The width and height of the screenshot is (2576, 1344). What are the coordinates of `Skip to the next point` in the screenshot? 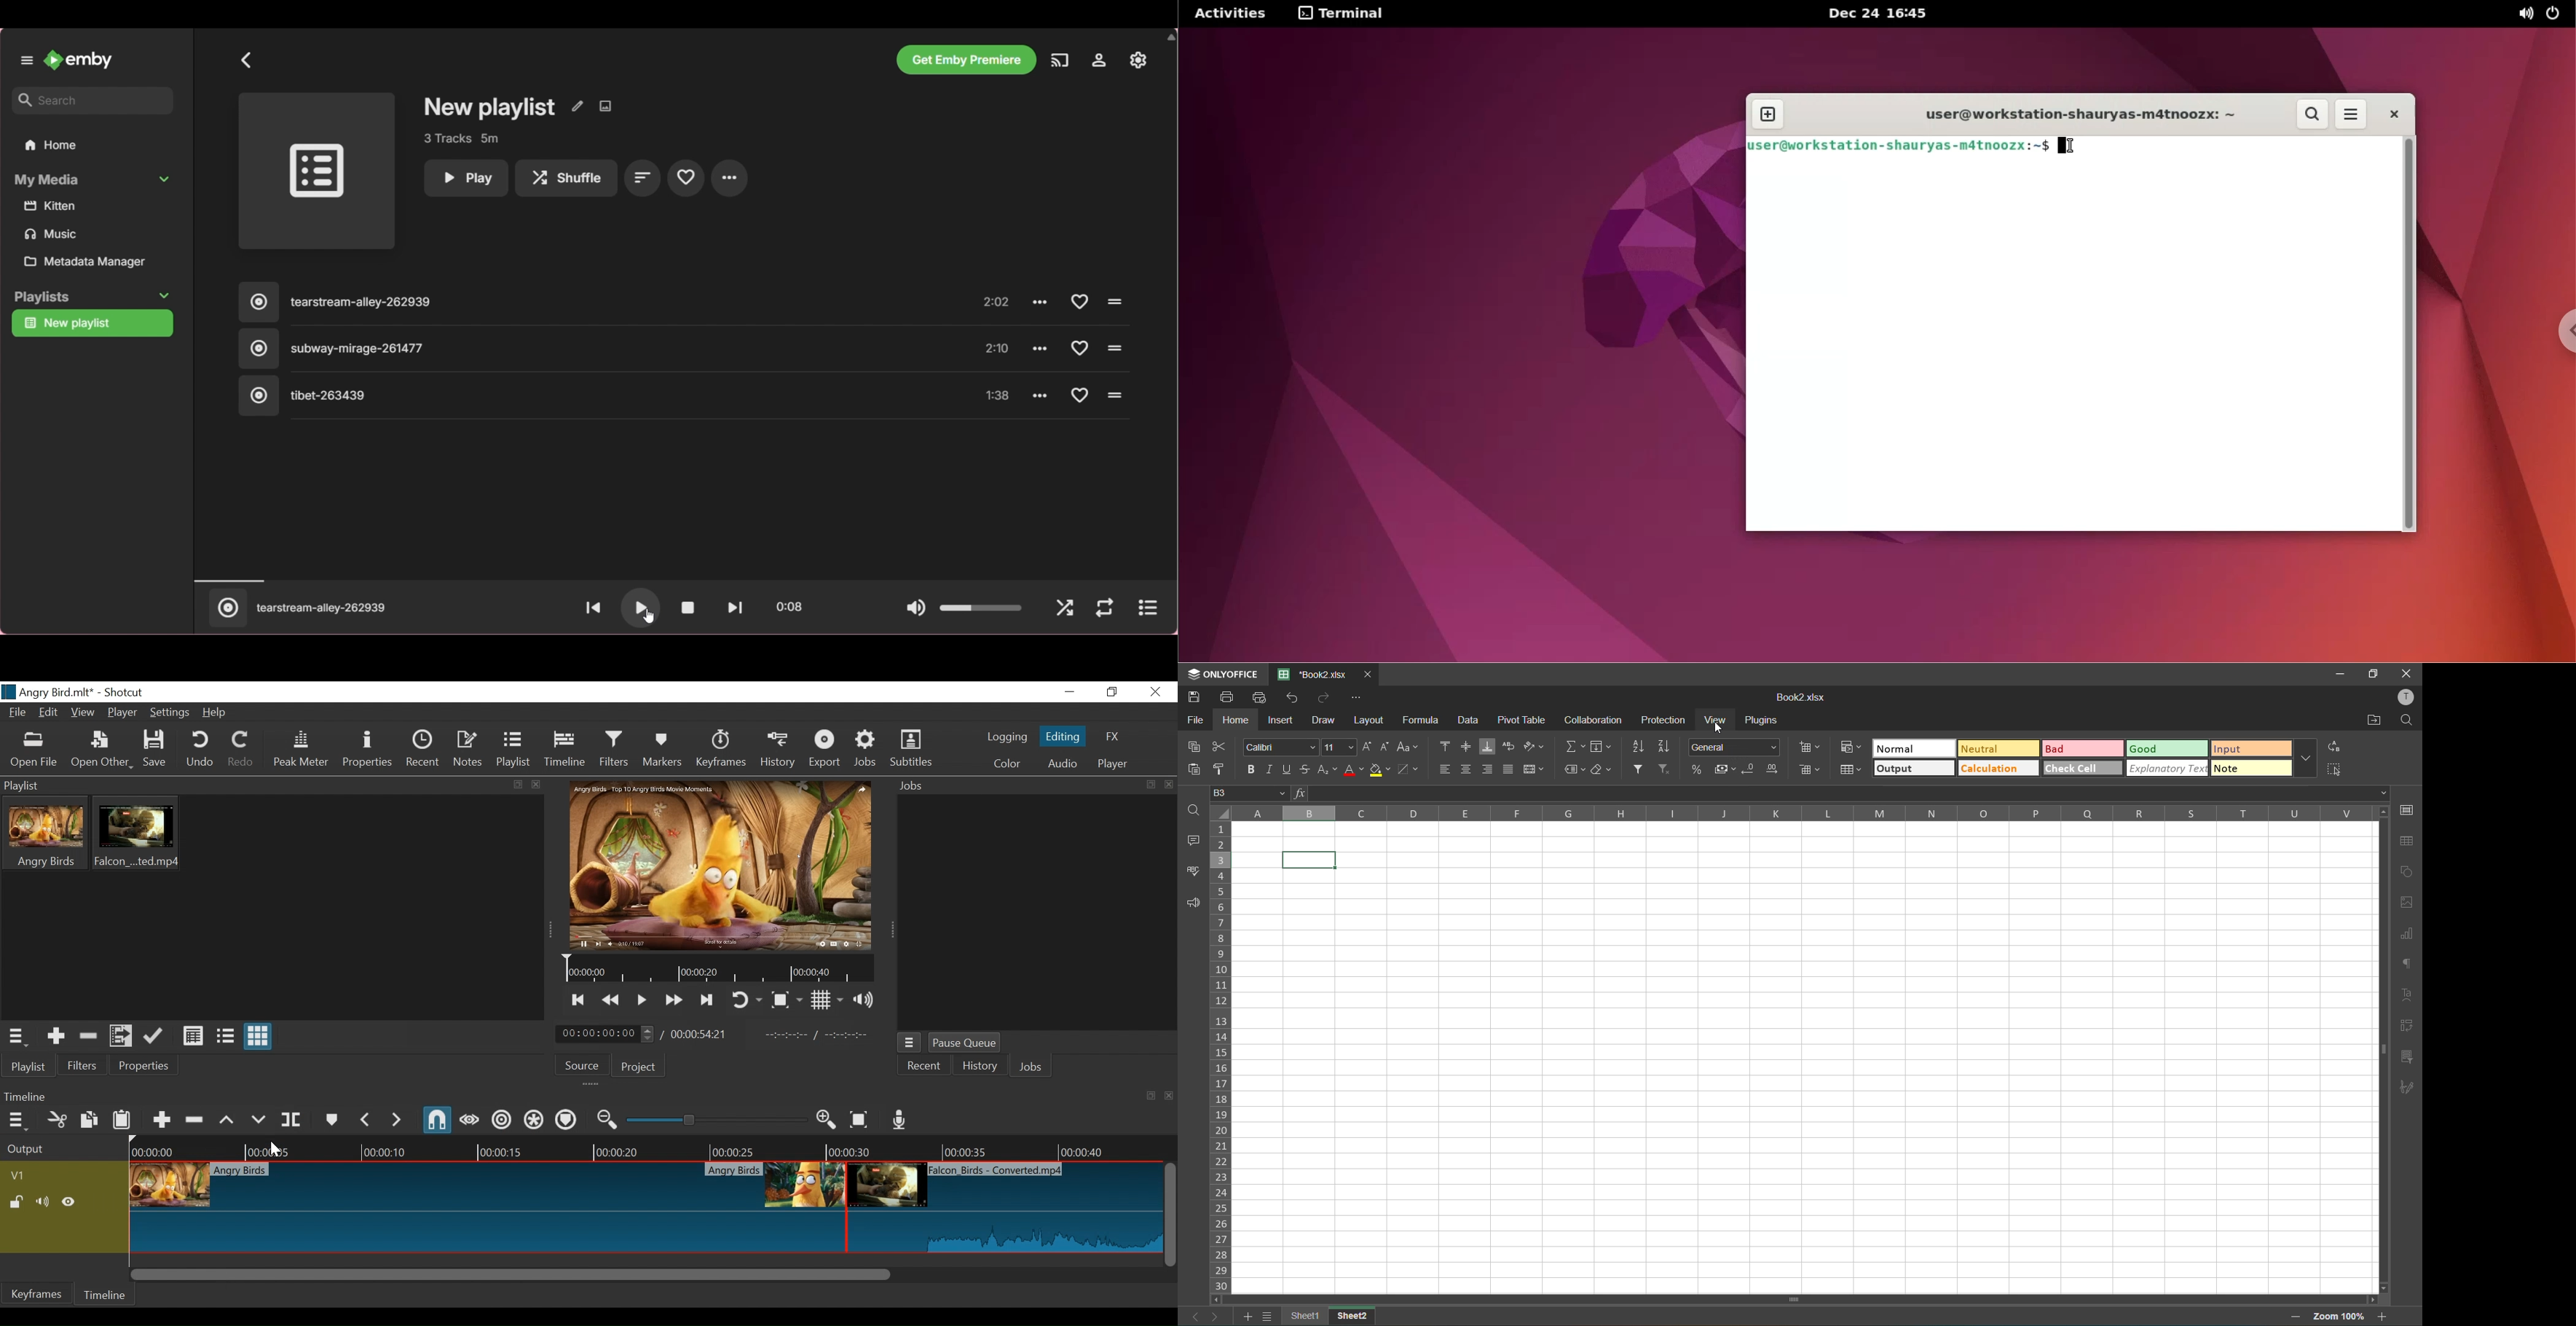 It's located at (706, 1001).